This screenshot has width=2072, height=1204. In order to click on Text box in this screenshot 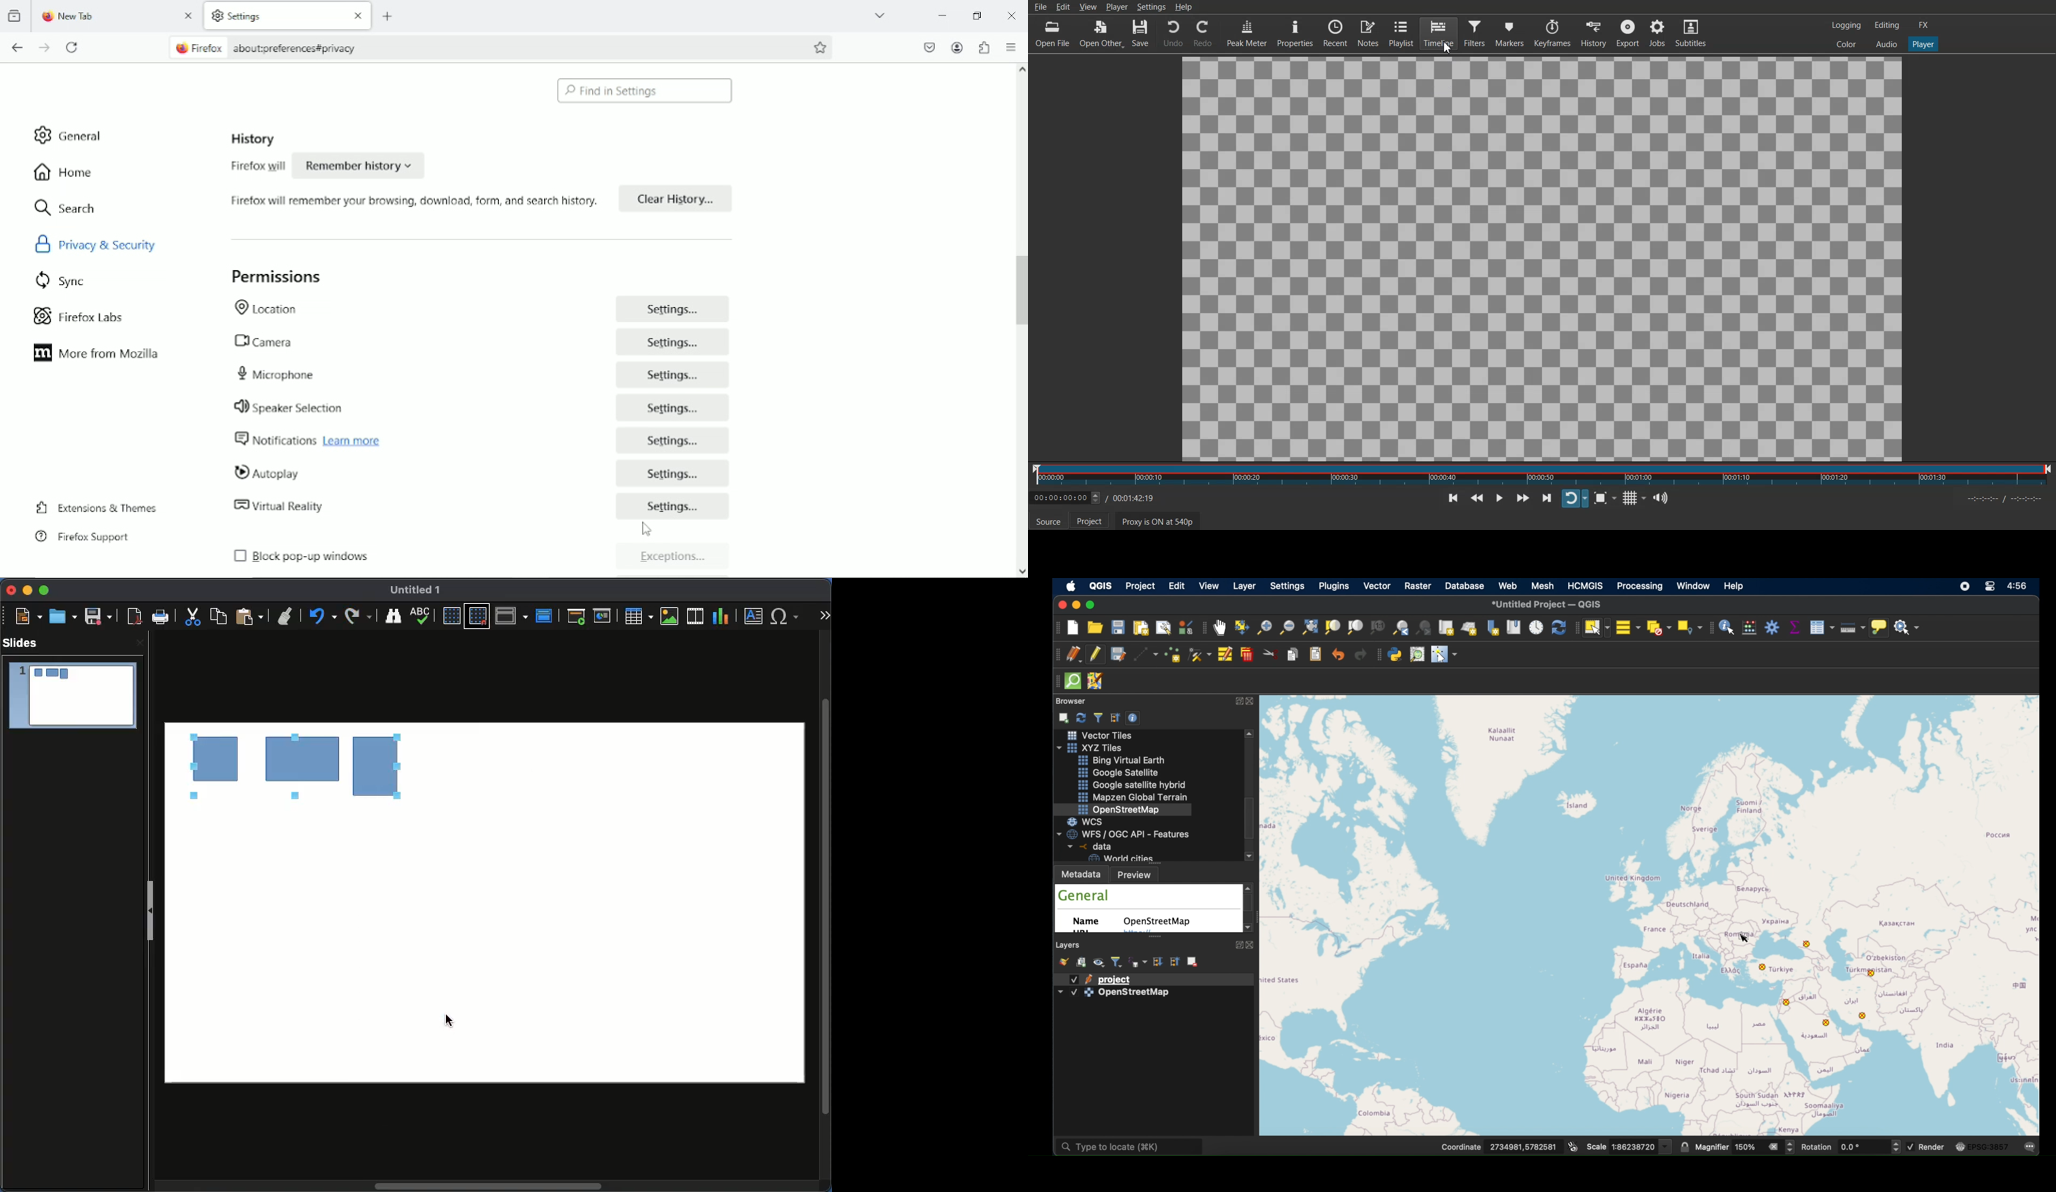, I will do `click(755, 616)`.